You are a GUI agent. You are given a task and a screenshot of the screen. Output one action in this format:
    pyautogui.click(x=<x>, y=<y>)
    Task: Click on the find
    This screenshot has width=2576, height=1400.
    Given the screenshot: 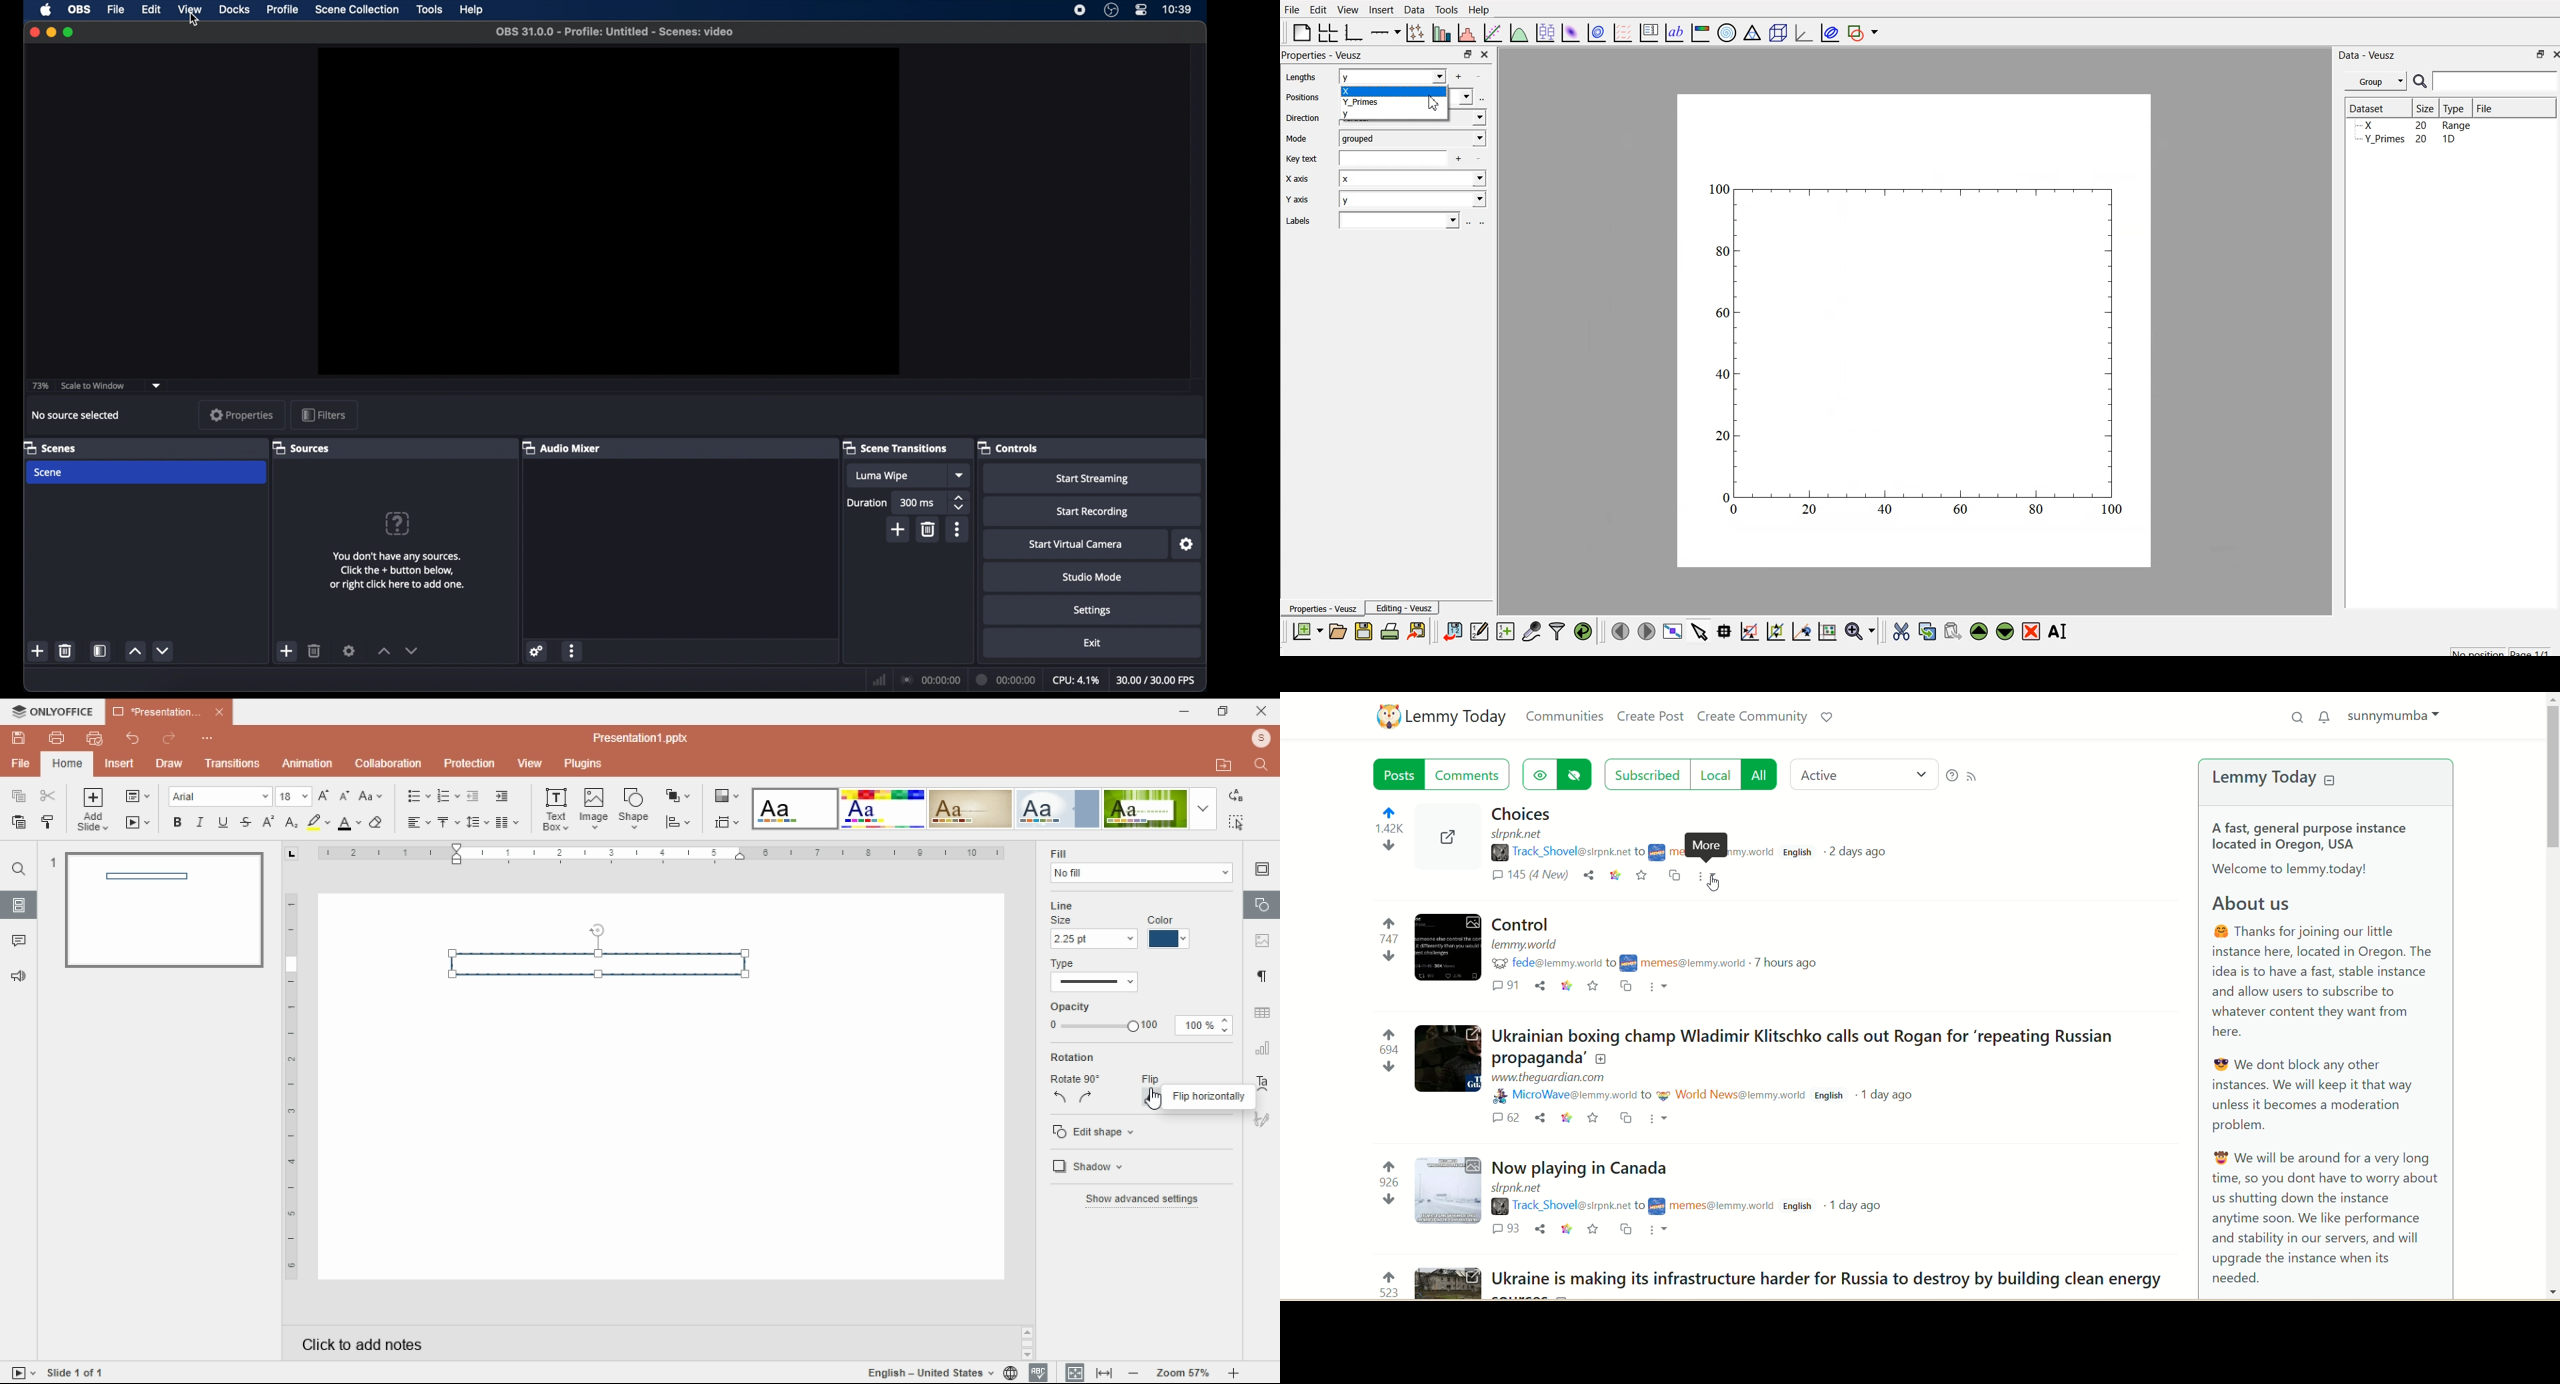 What is the action you would take?
    pyautogui.click(x=18, y=869)
    